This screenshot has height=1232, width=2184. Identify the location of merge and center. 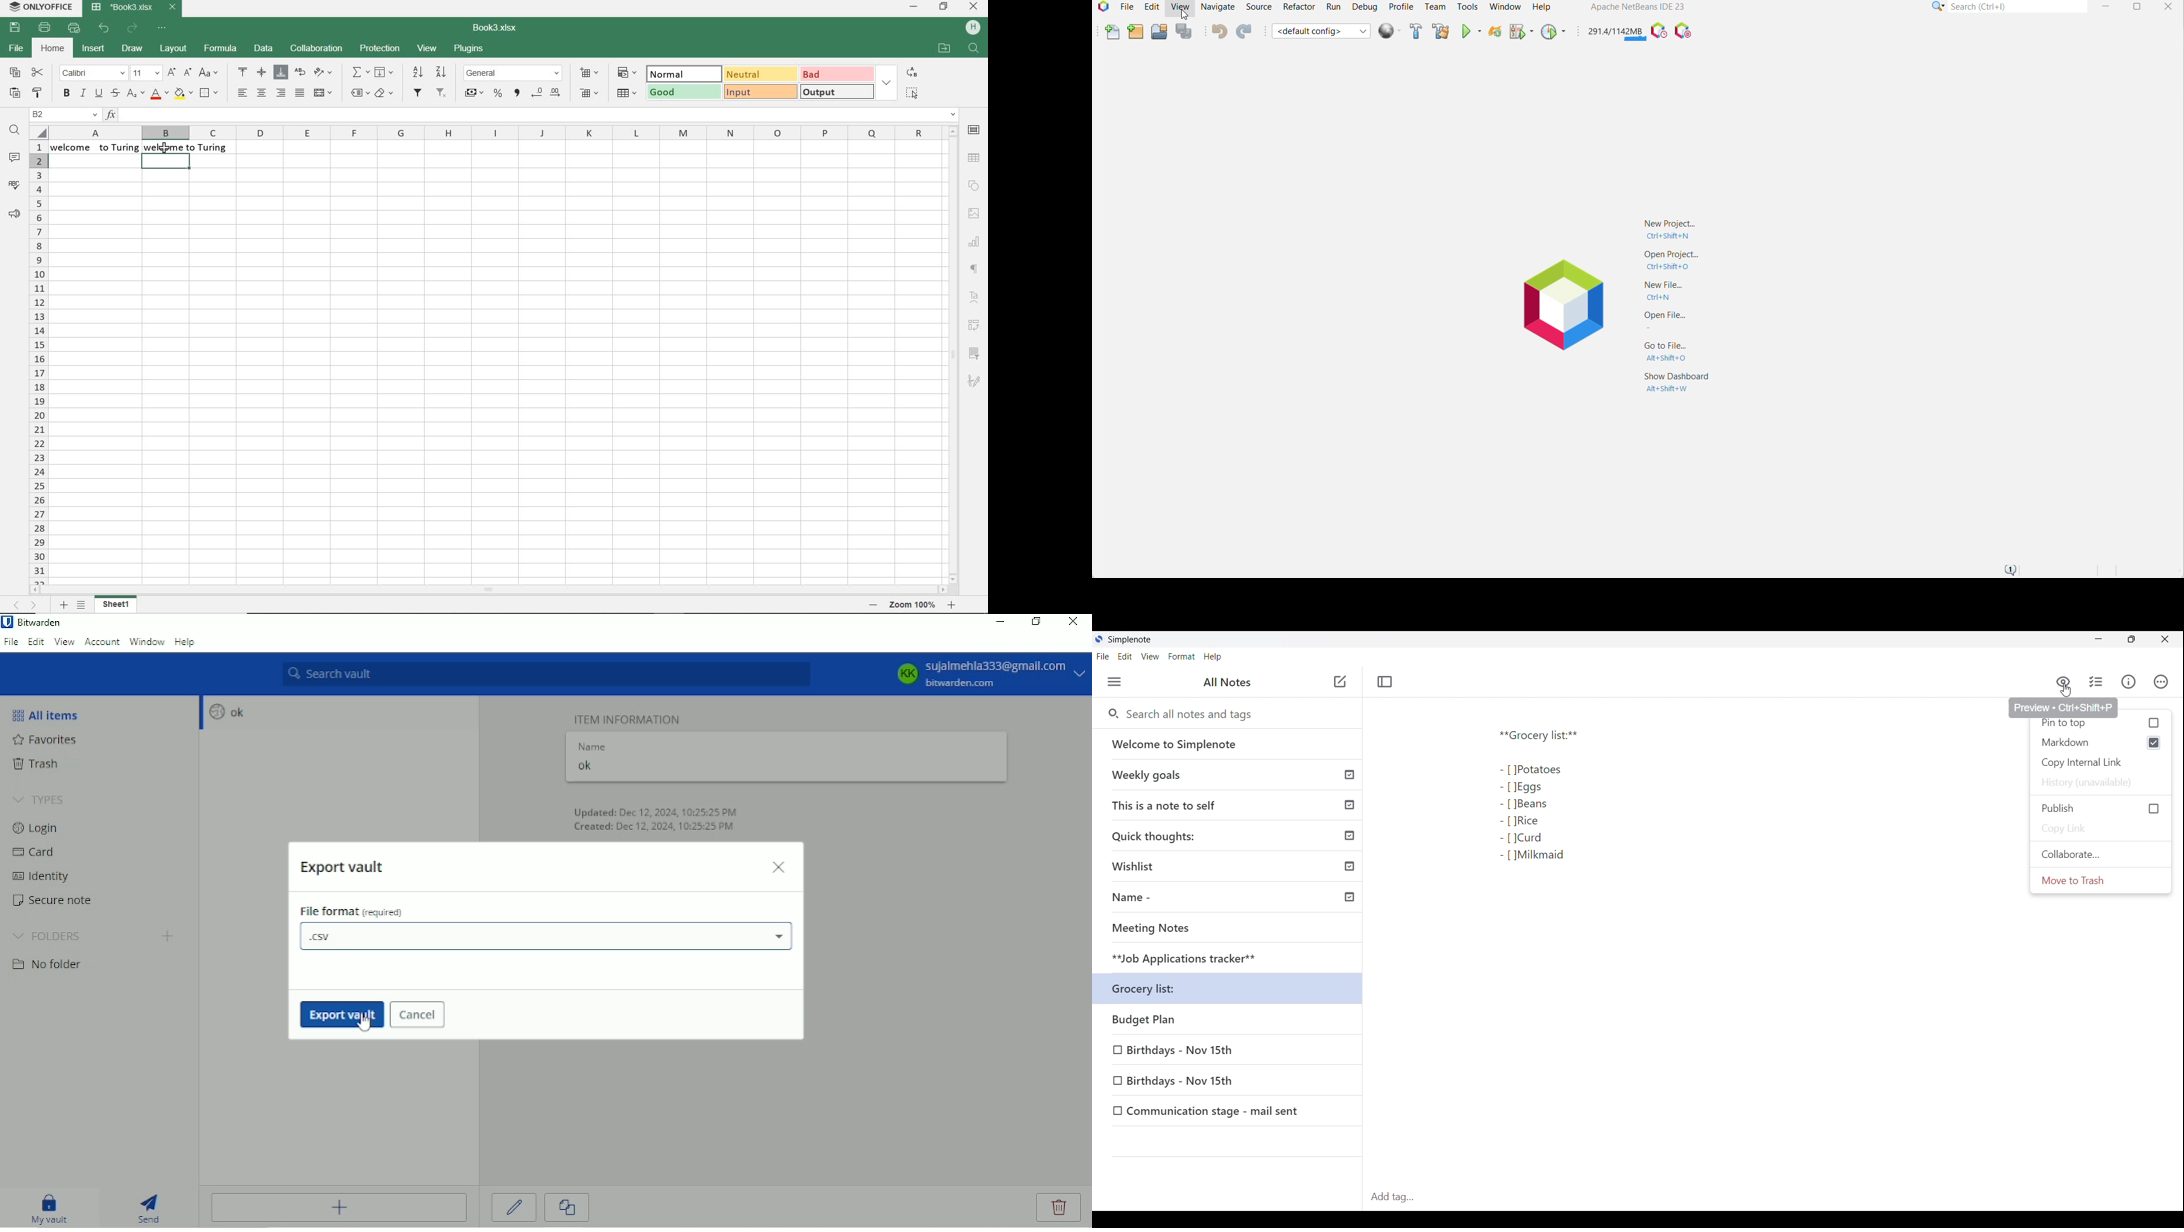
(323, 94).